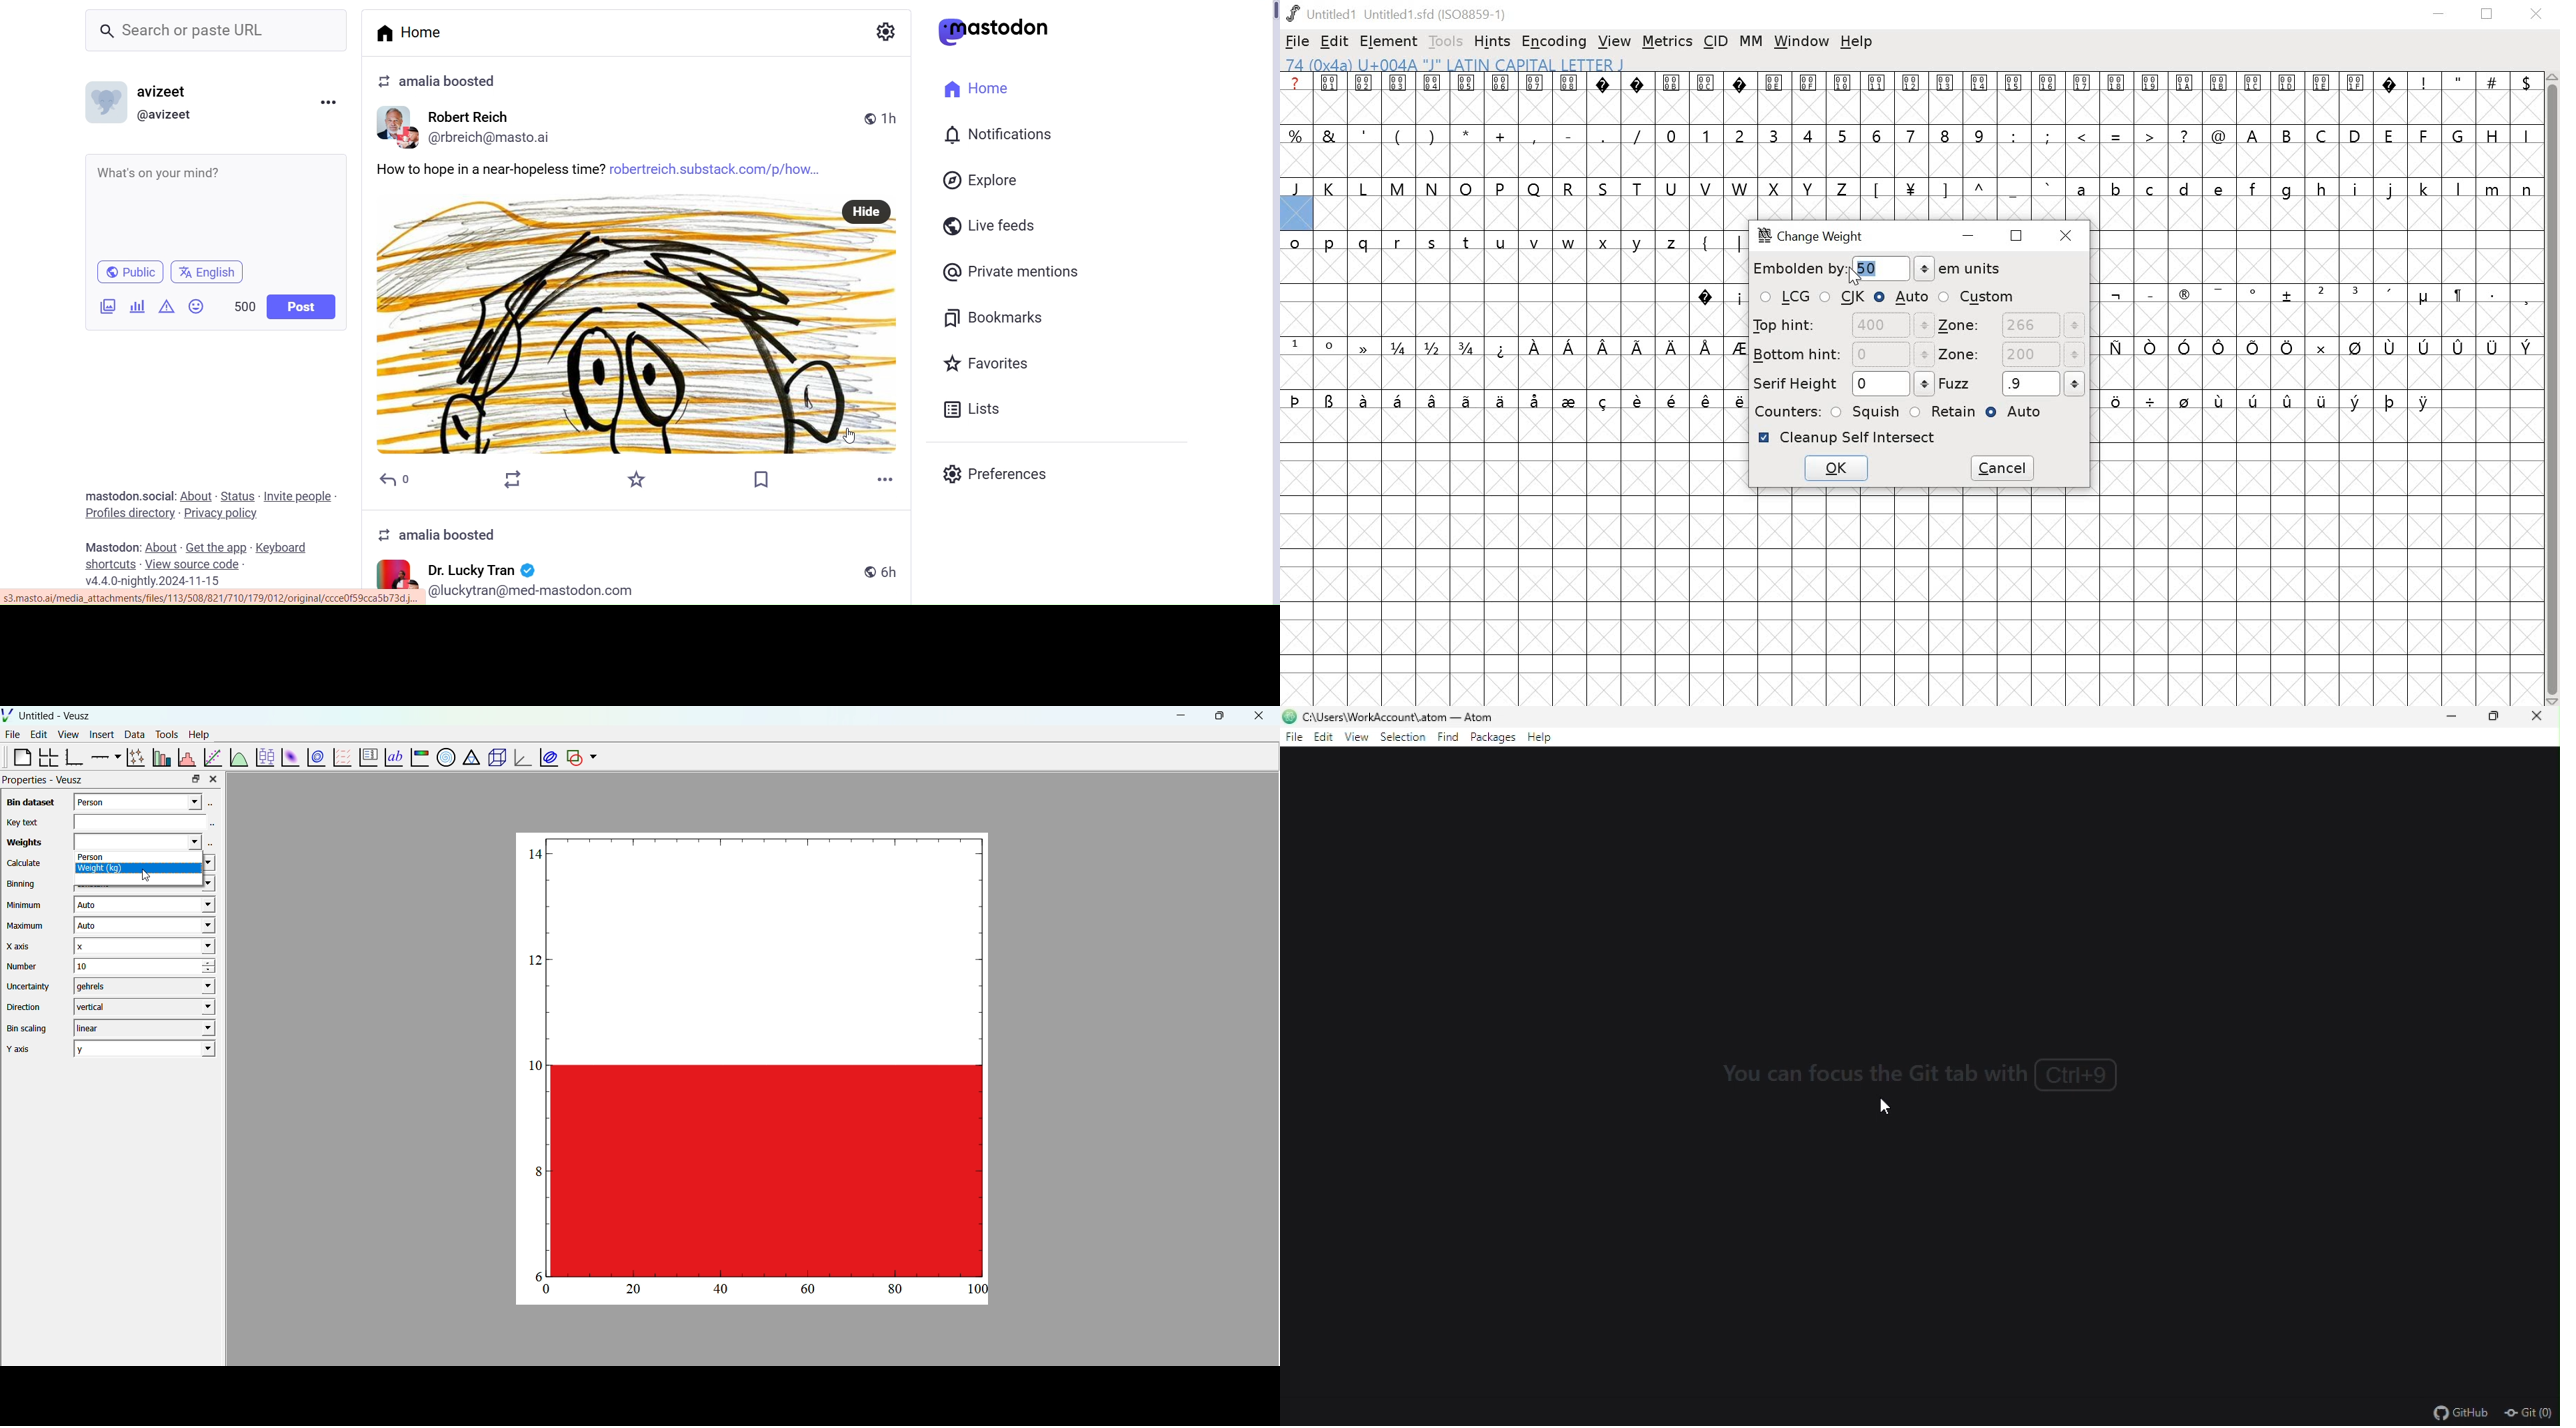 The width and height of the screenshot is (2576, 1428). I want to click on special characters, so click(2113, 137).